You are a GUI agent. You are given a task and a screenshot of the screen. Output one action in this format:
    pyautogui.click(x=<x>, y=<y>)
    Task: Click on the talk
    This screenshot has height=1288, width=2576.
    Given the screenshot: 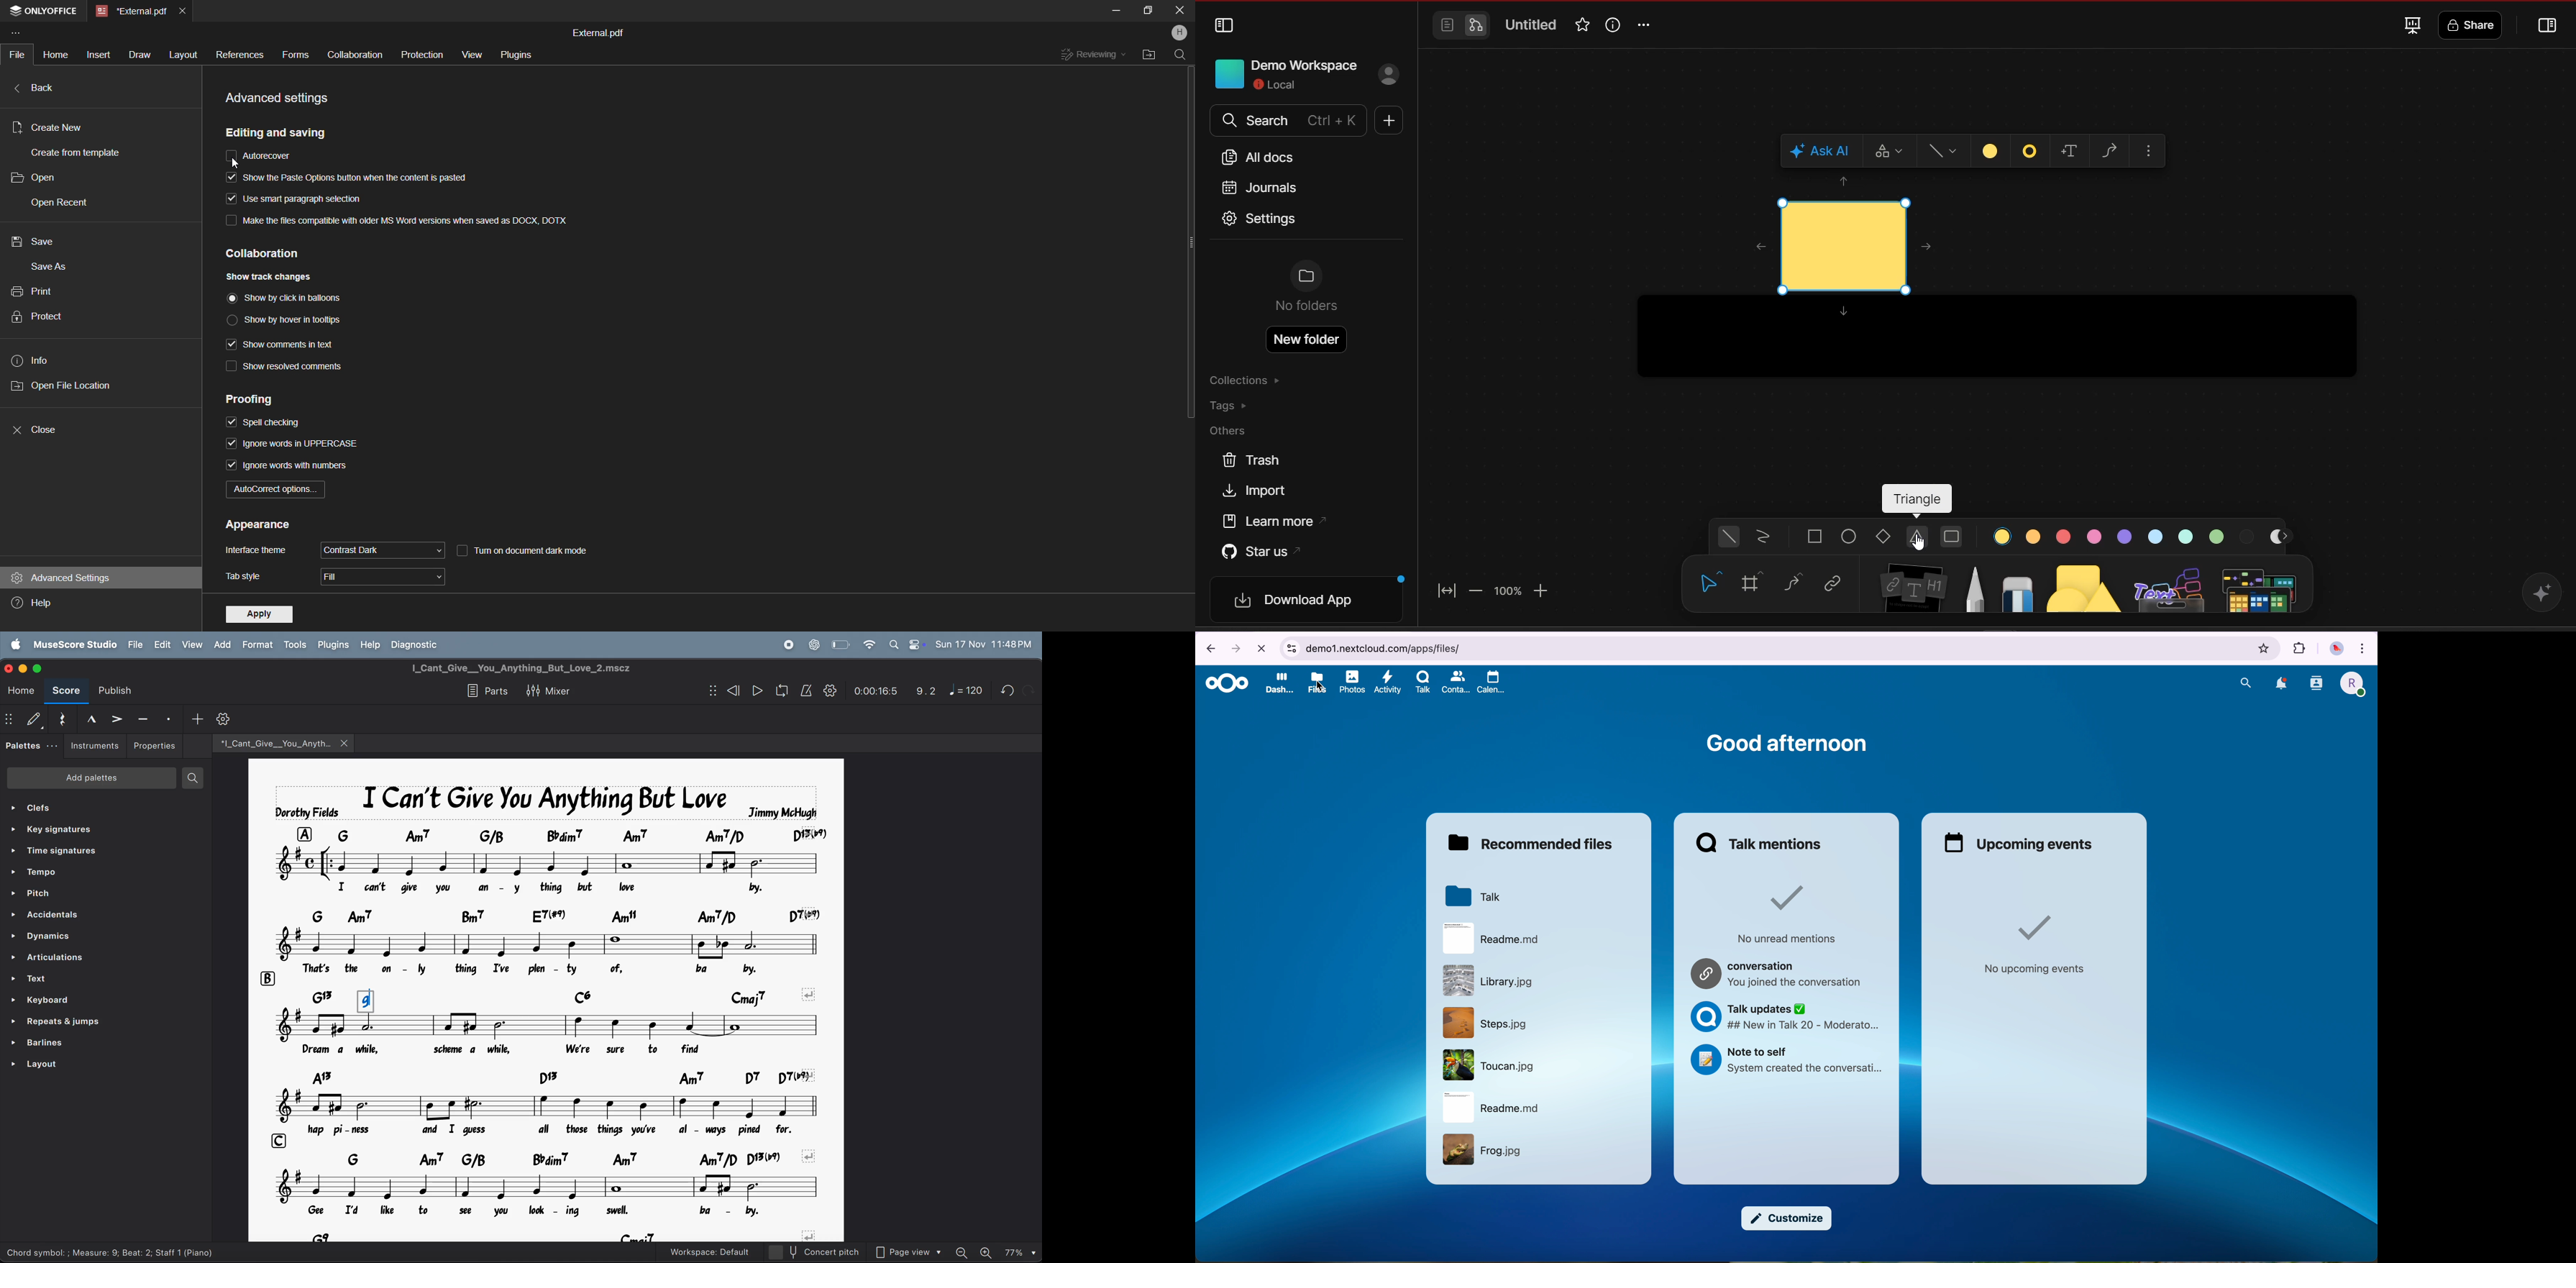 What is the action you would take?
    pyautogui.click(x=1422, y=685)
    